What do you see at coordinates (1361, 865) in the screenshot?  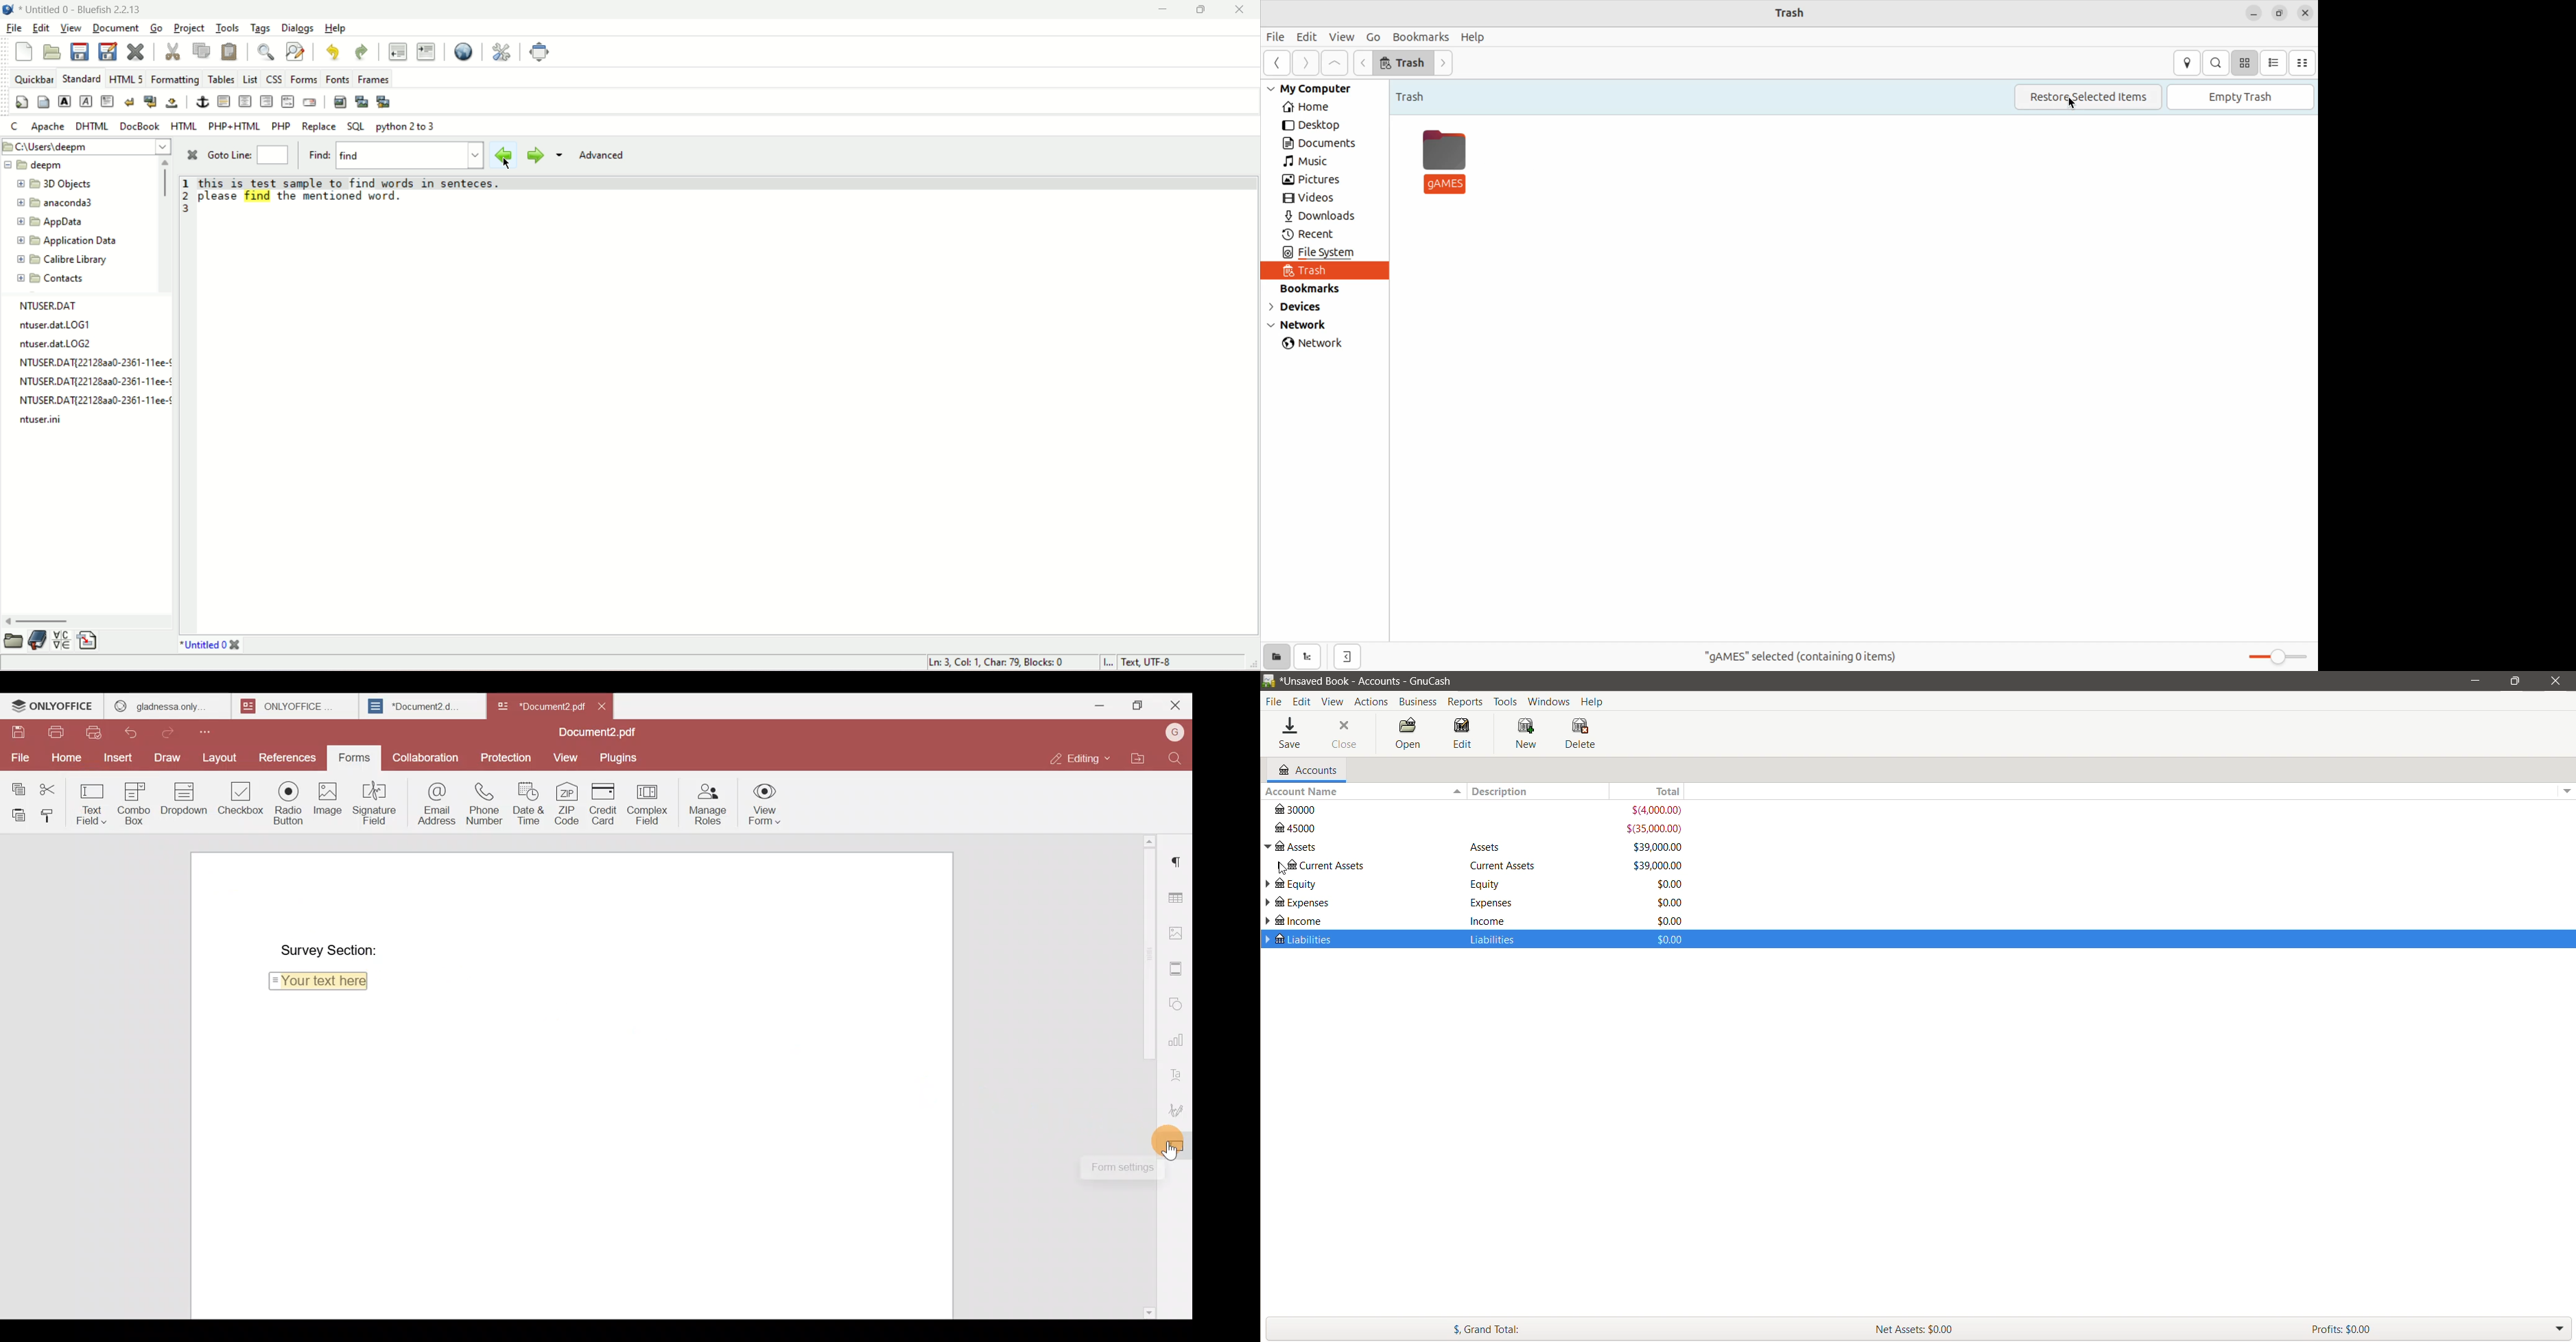 I see `Equity` at bounding box center [1361, 865].